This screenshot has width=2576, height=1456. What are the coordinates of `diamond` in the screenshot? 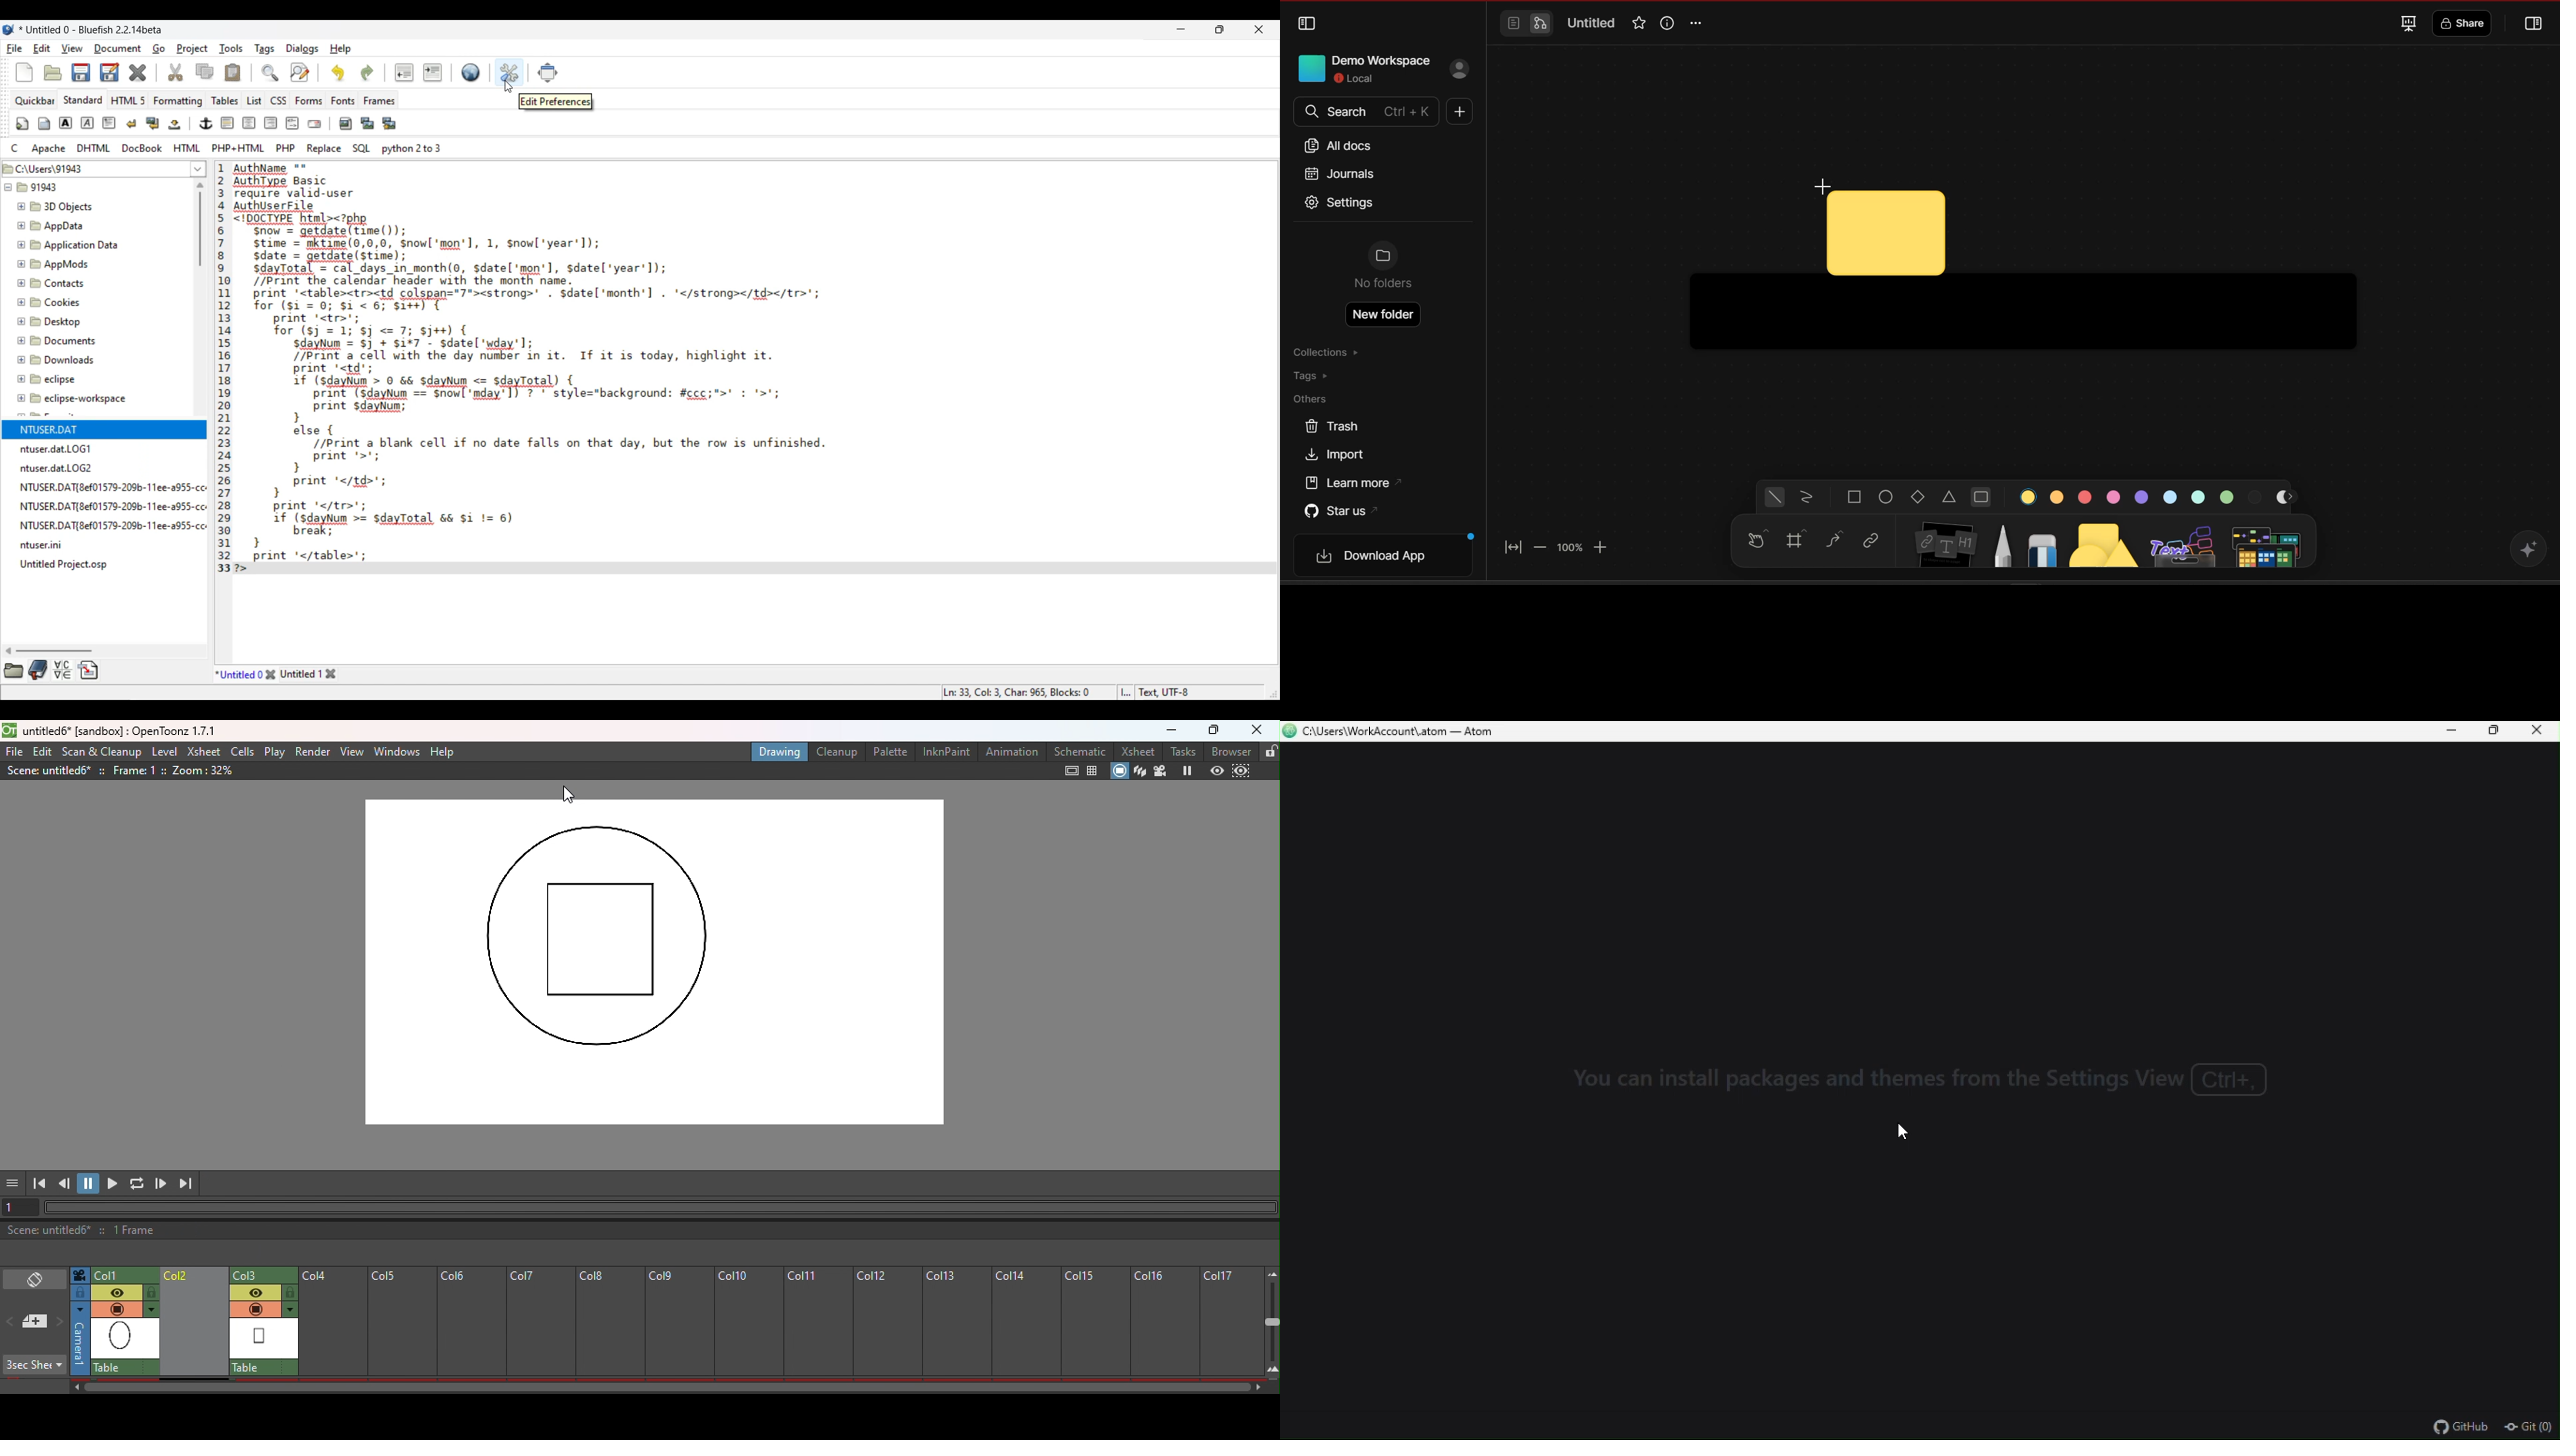 It's located at (1920, 499).